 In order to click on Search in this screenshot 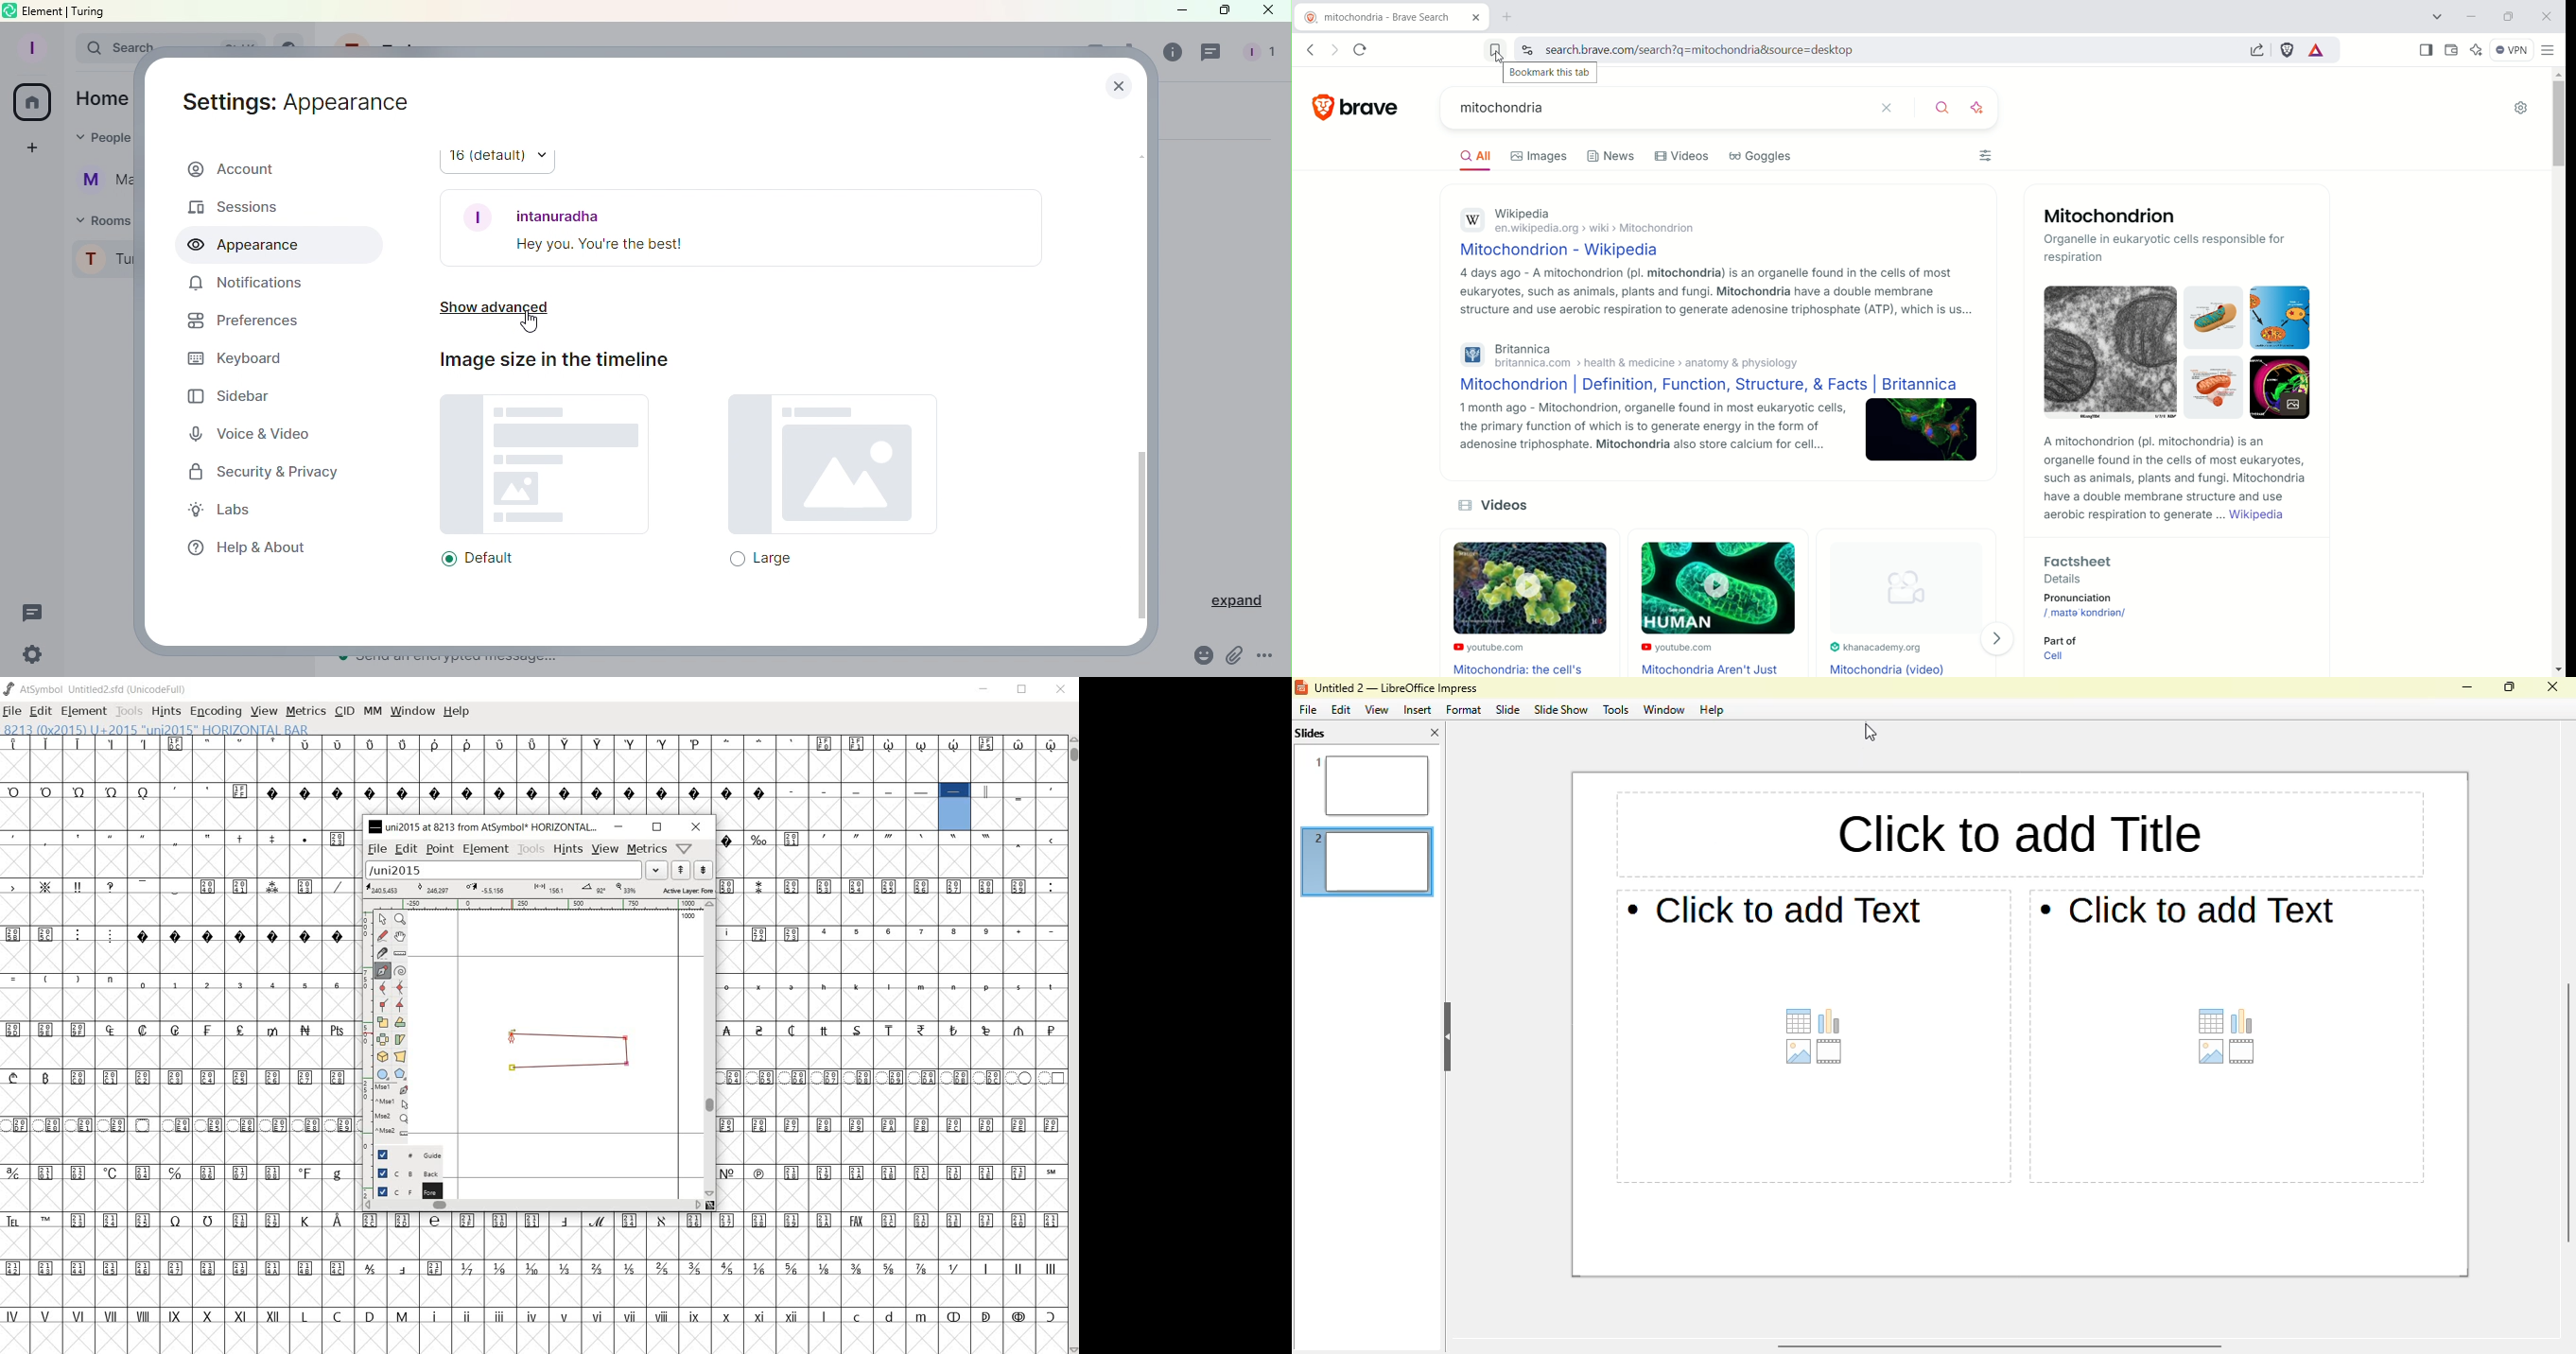, I will do `click(106, 50)`.